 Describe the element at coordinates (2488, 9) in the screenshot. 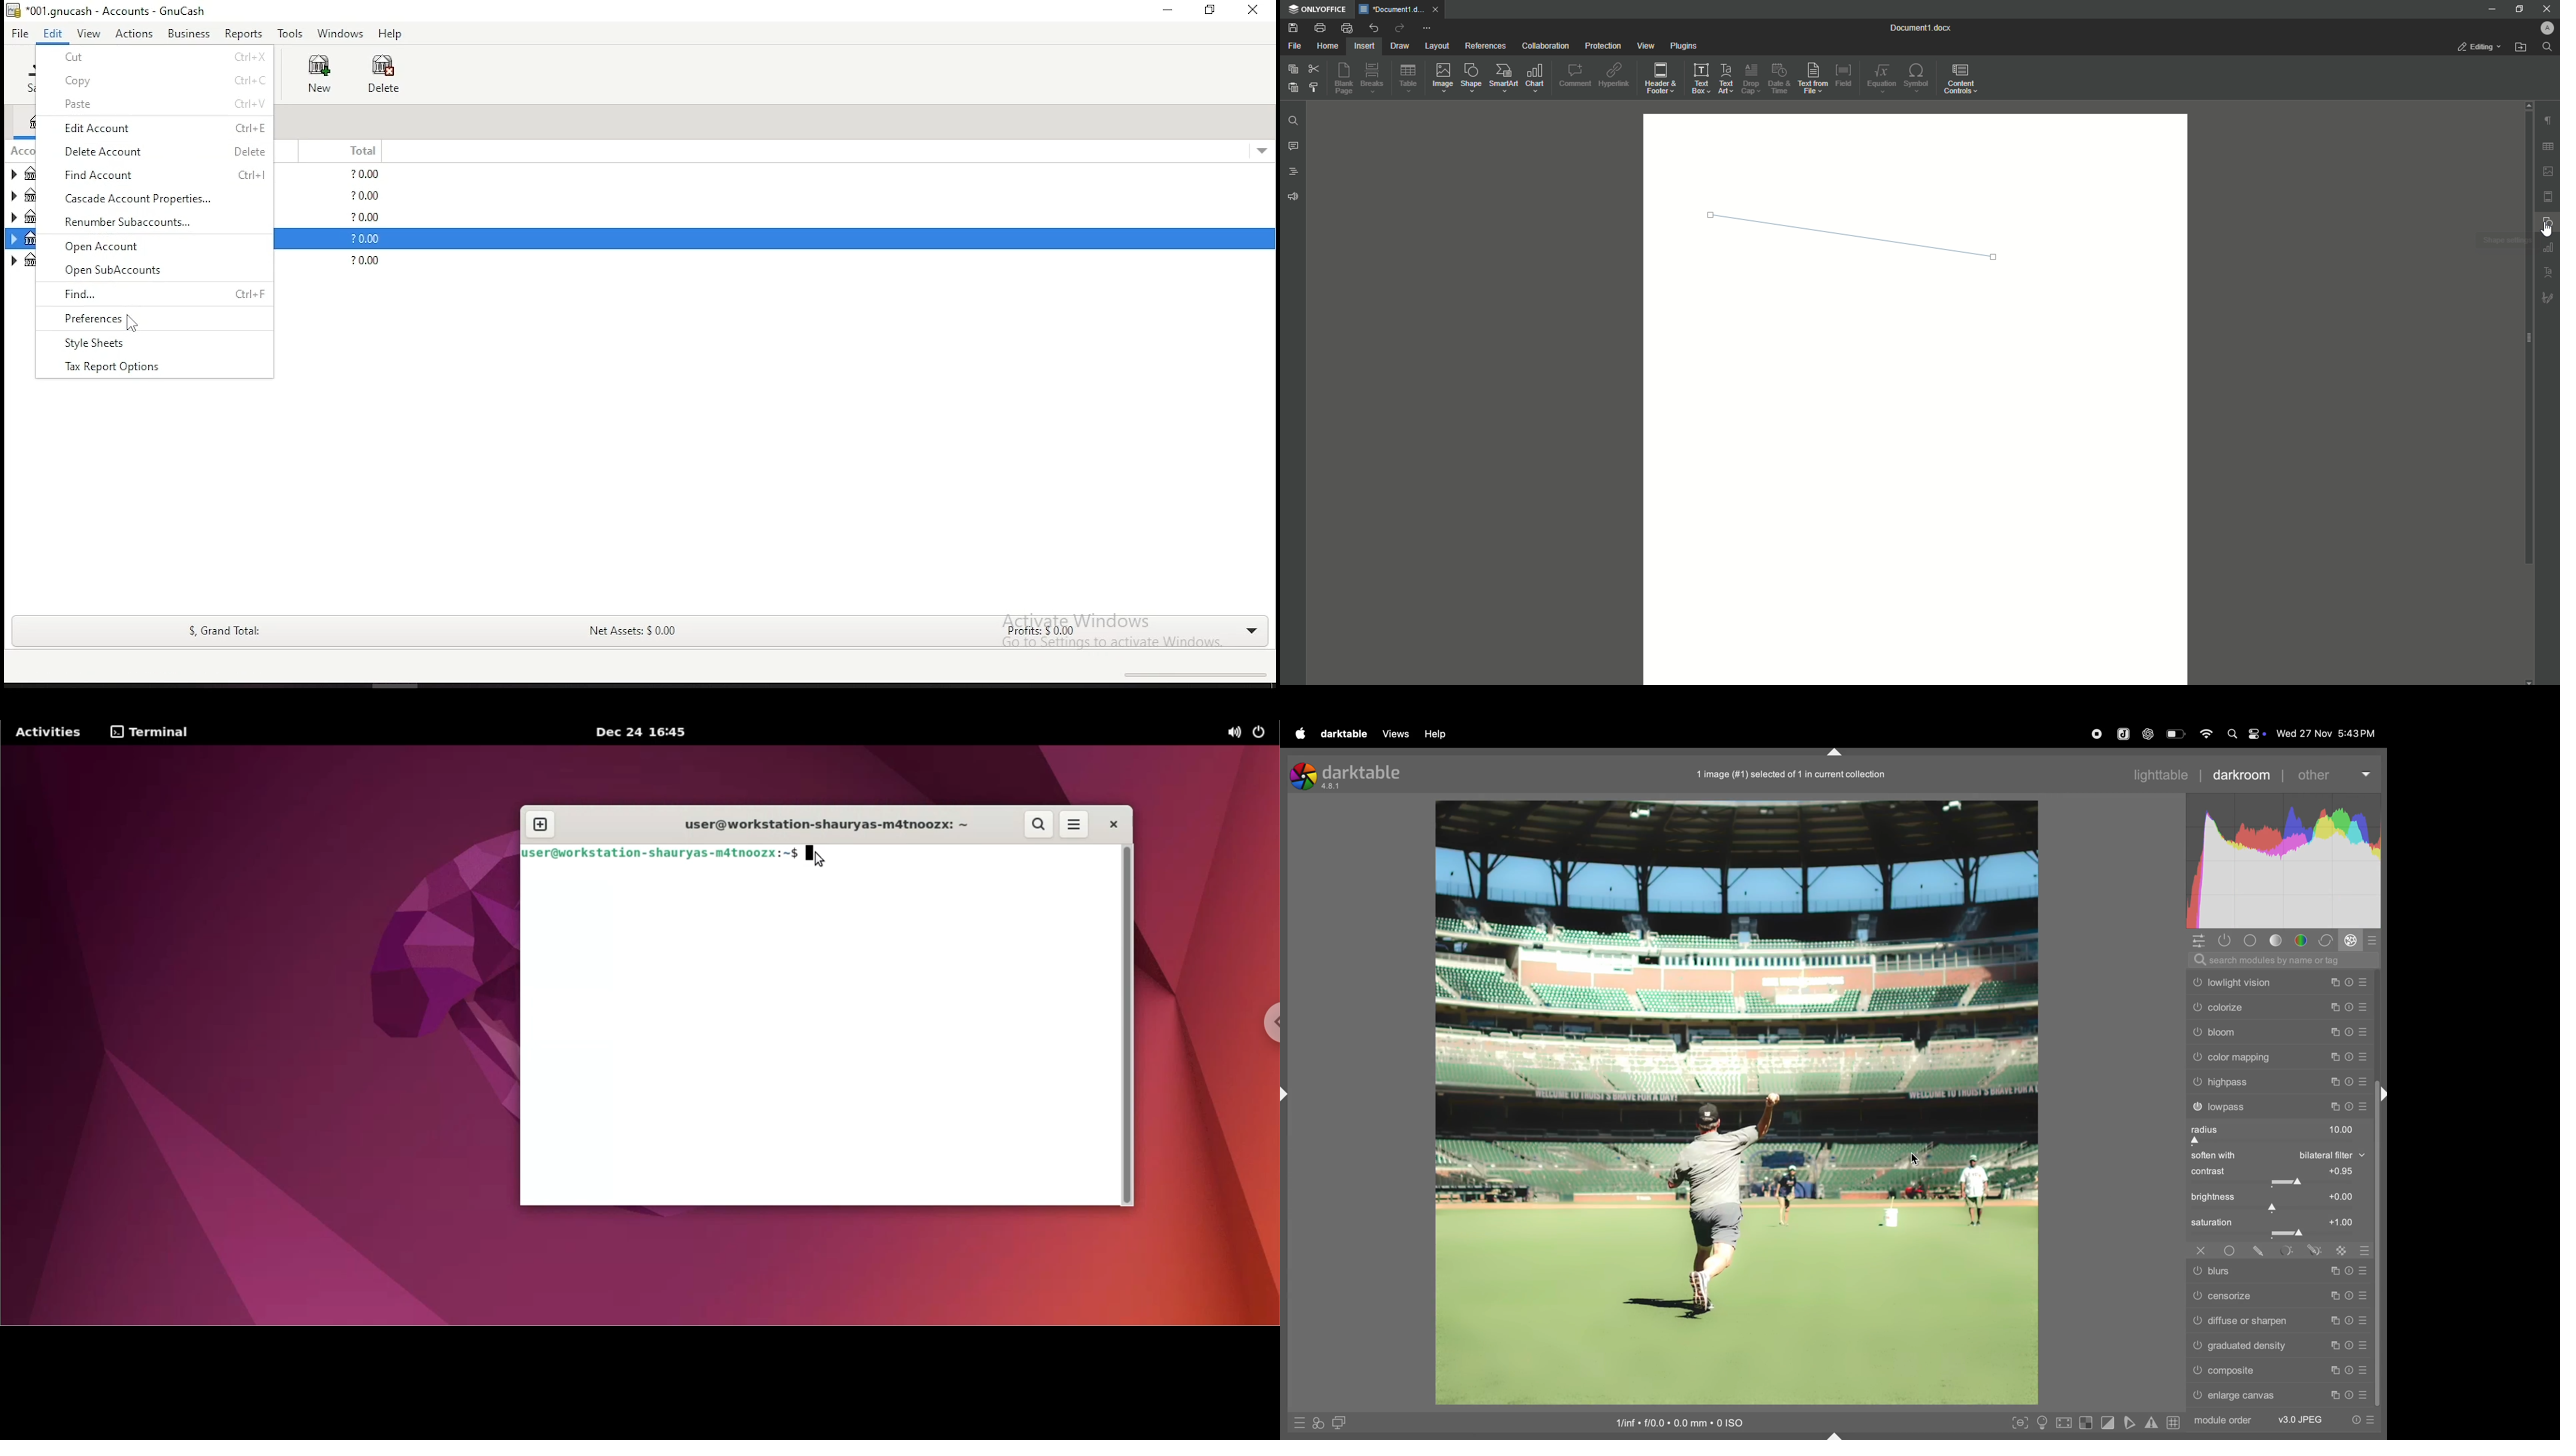

I see `Minimize` at that location.